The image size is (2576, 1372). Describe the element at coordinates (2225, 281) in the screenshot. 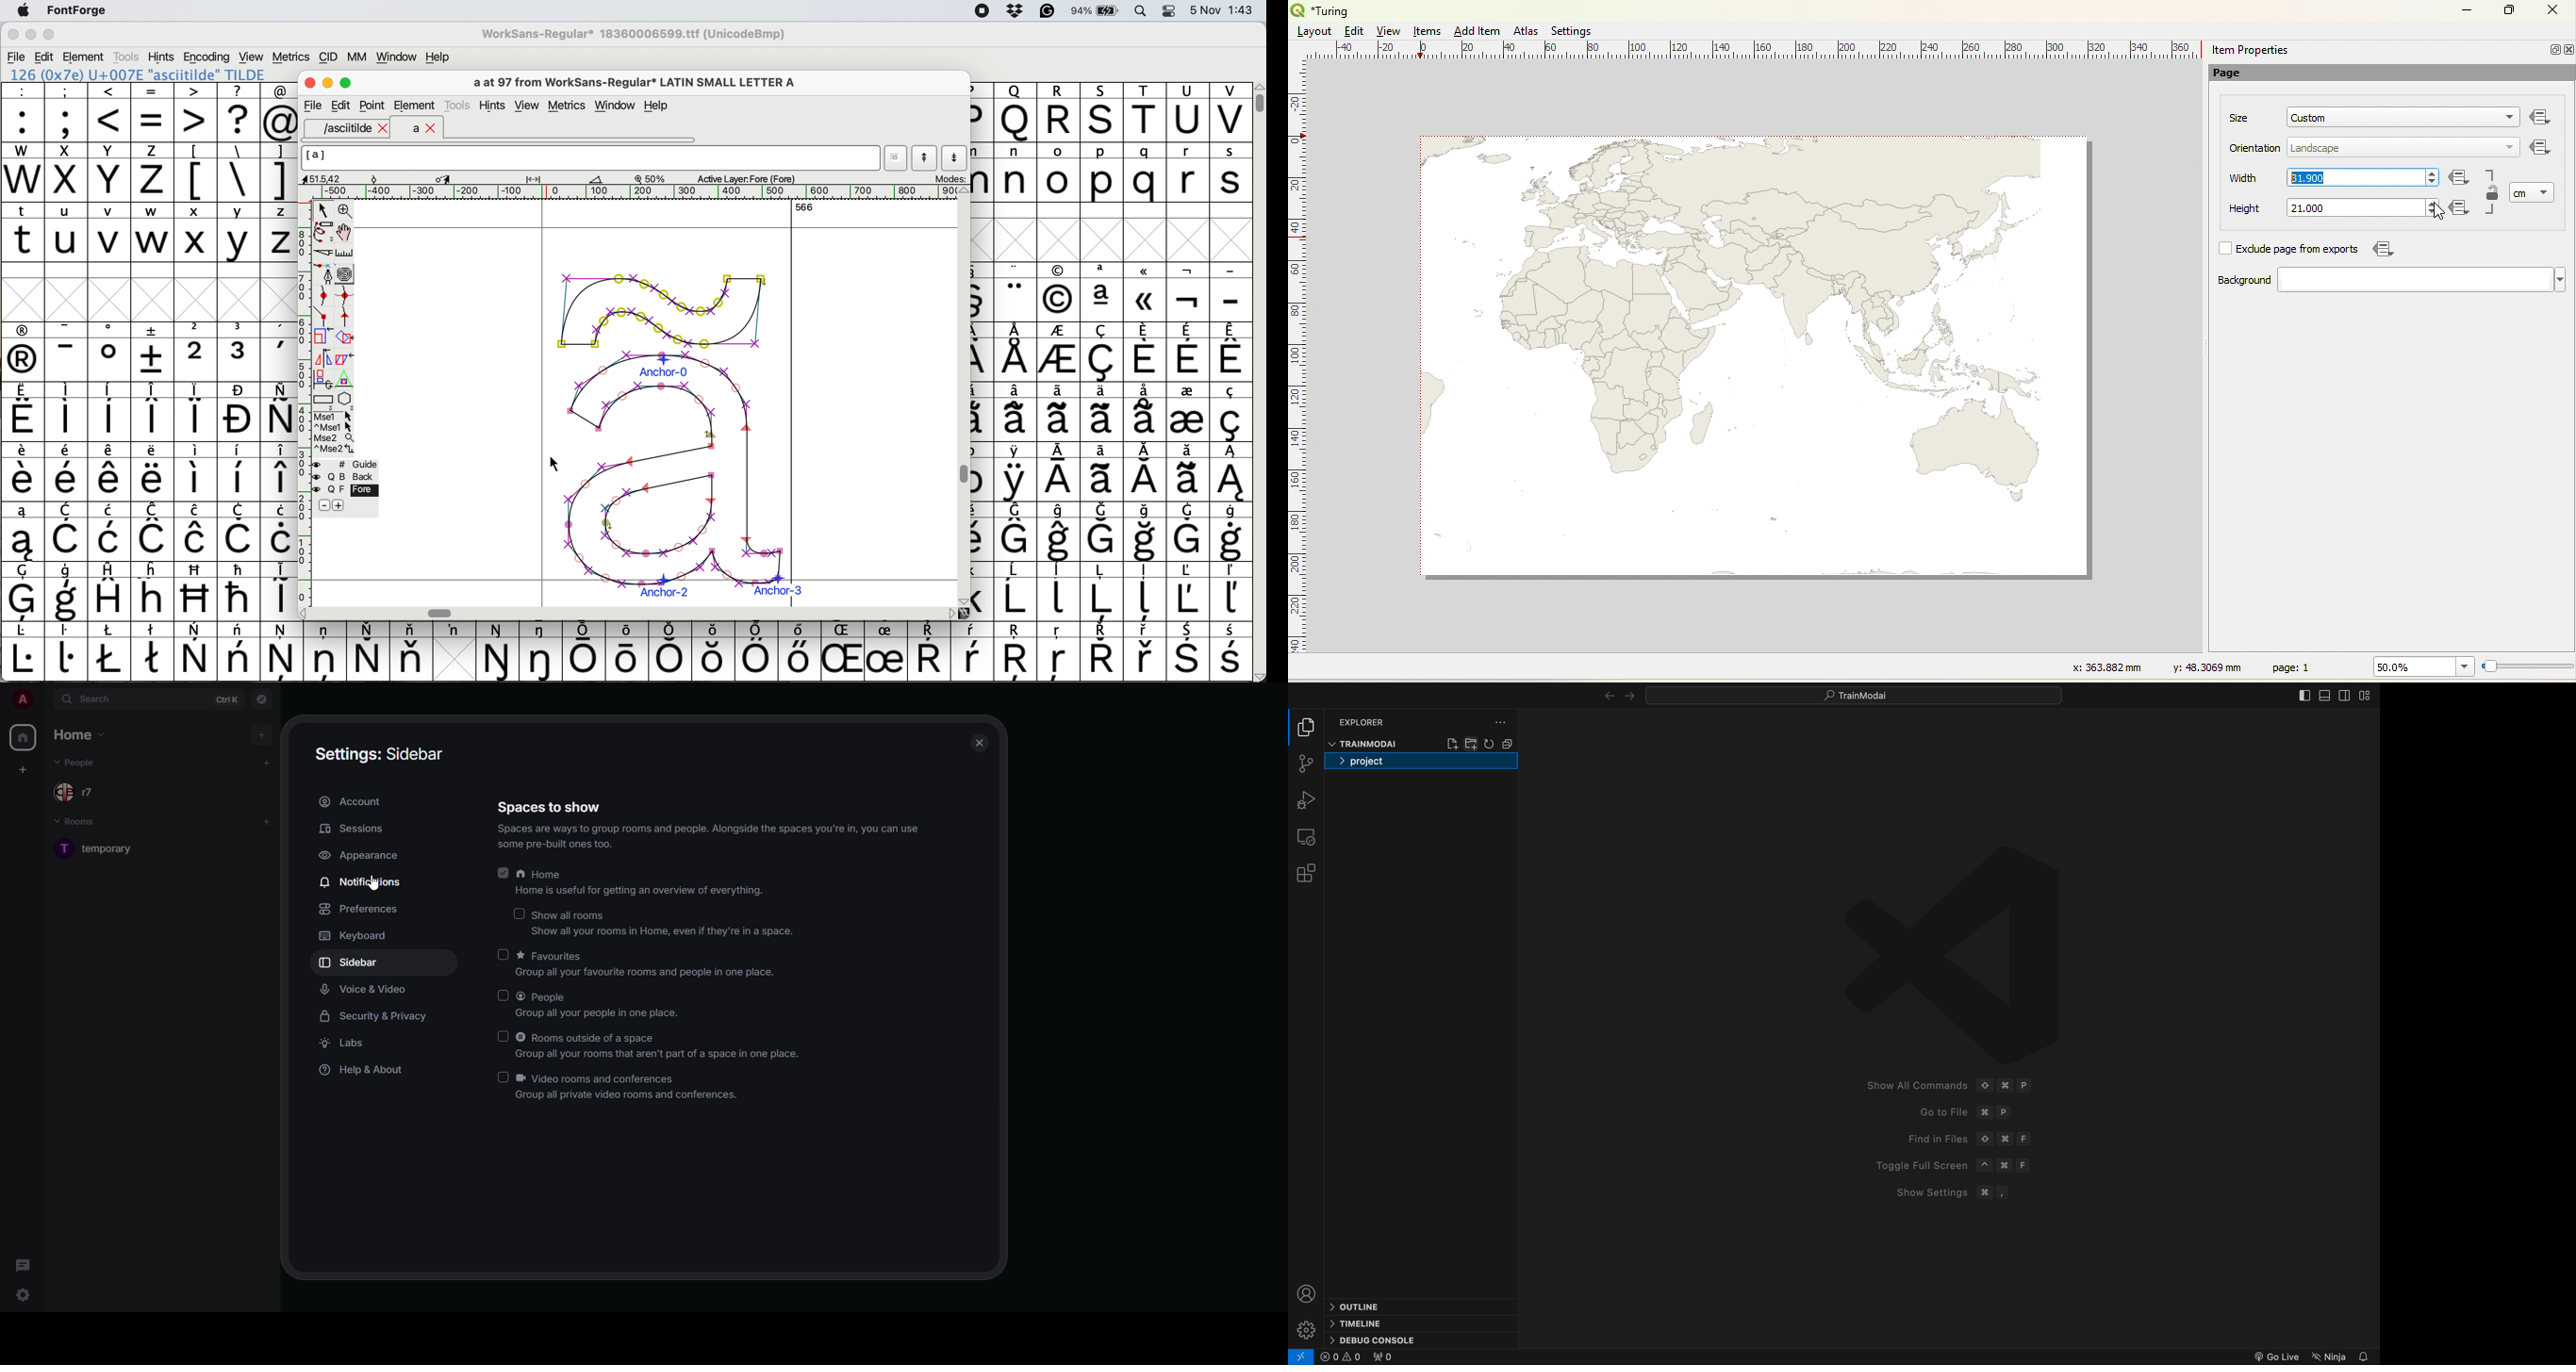

I see `Background` at that location.